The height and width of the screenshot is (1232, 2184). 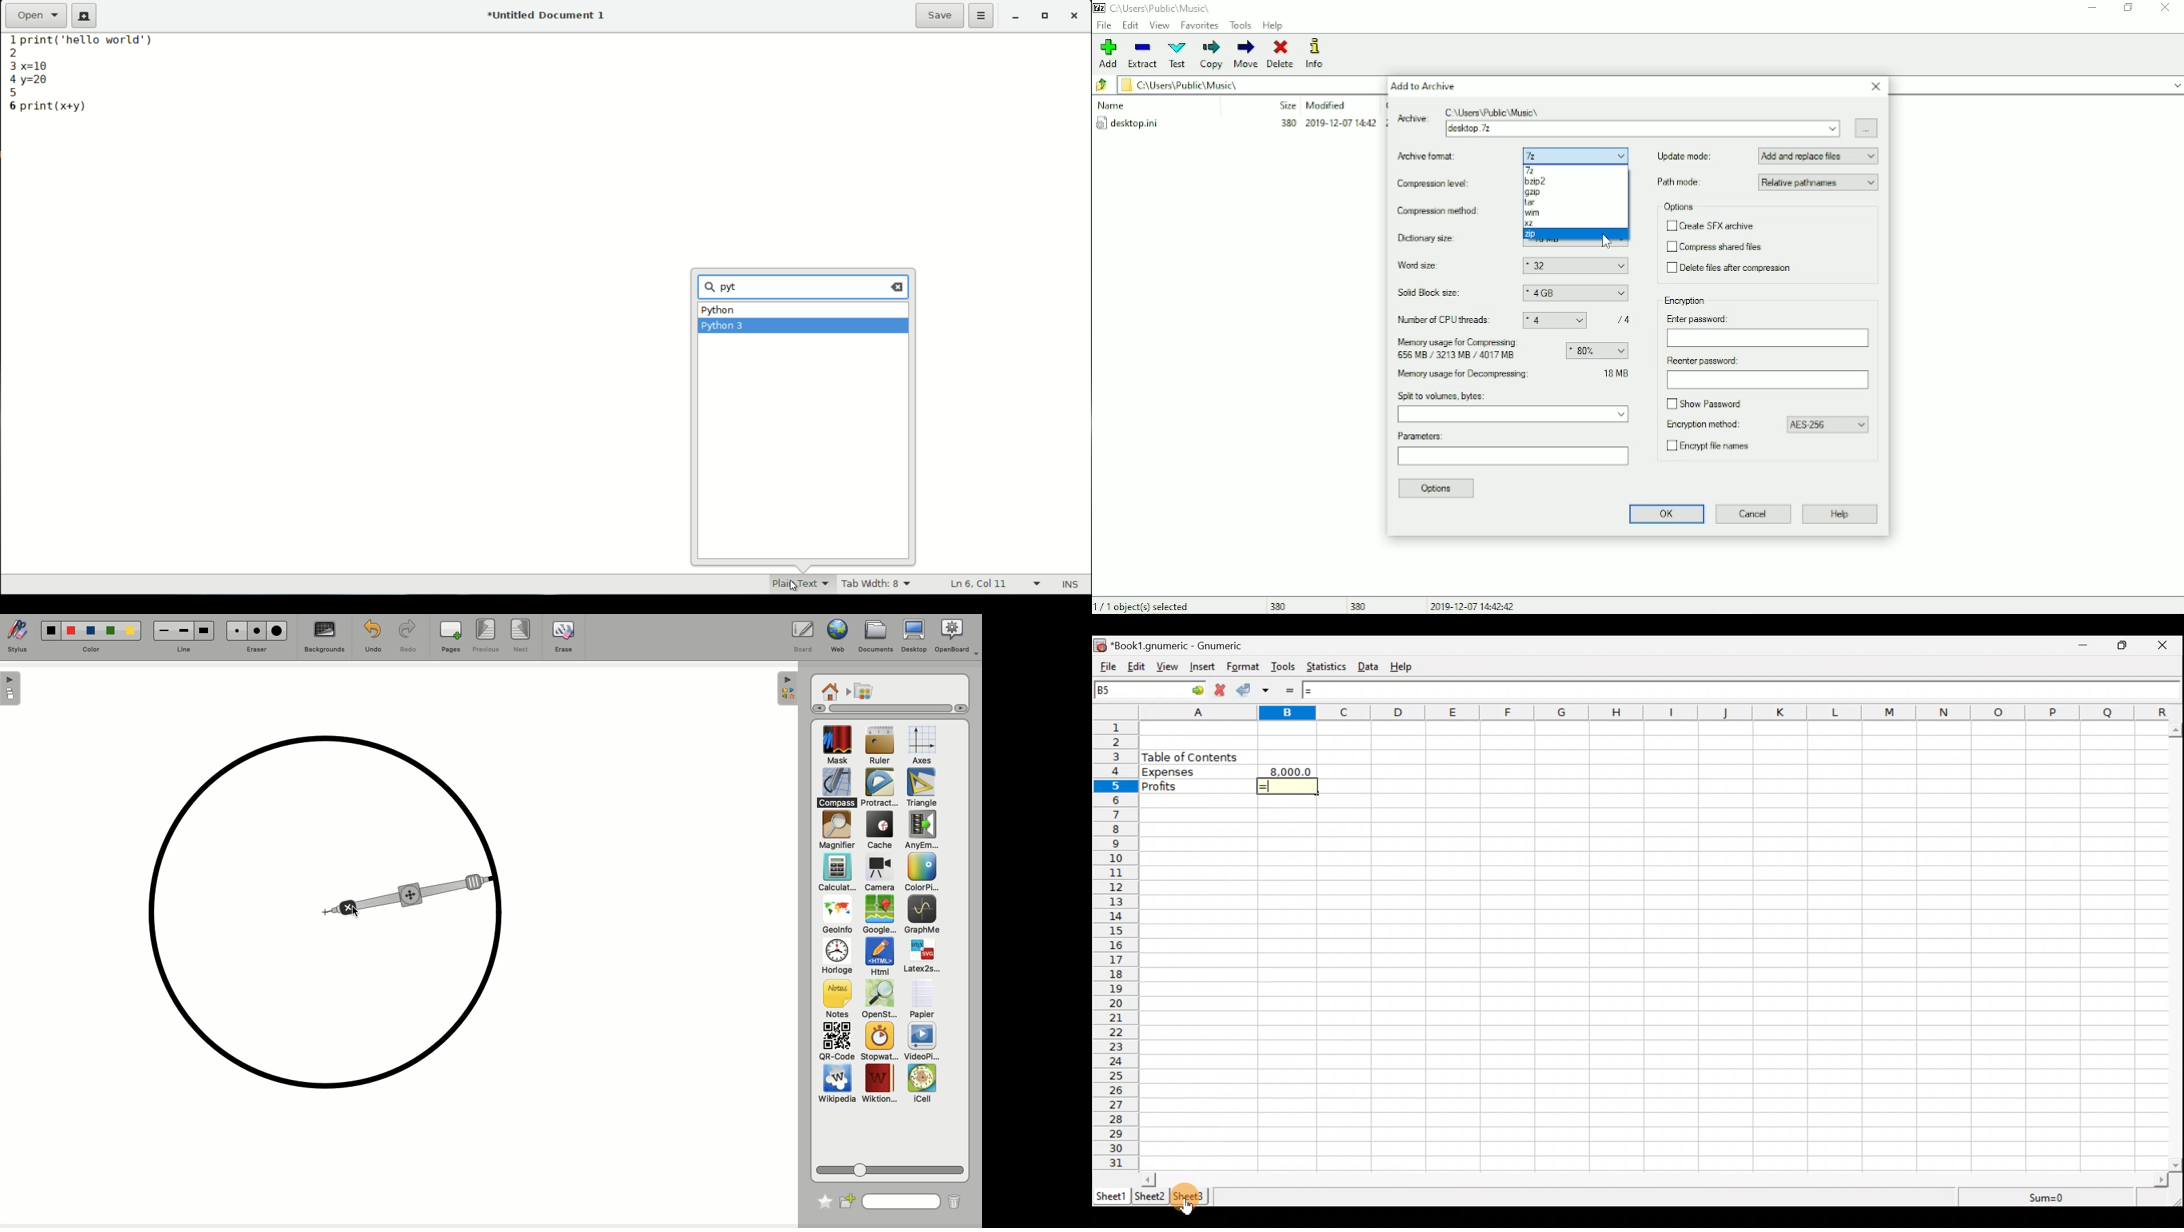 What do you see at coordinates (738, 287) in the screenshot?
I see `cursor` at bounding box center [738, 287].